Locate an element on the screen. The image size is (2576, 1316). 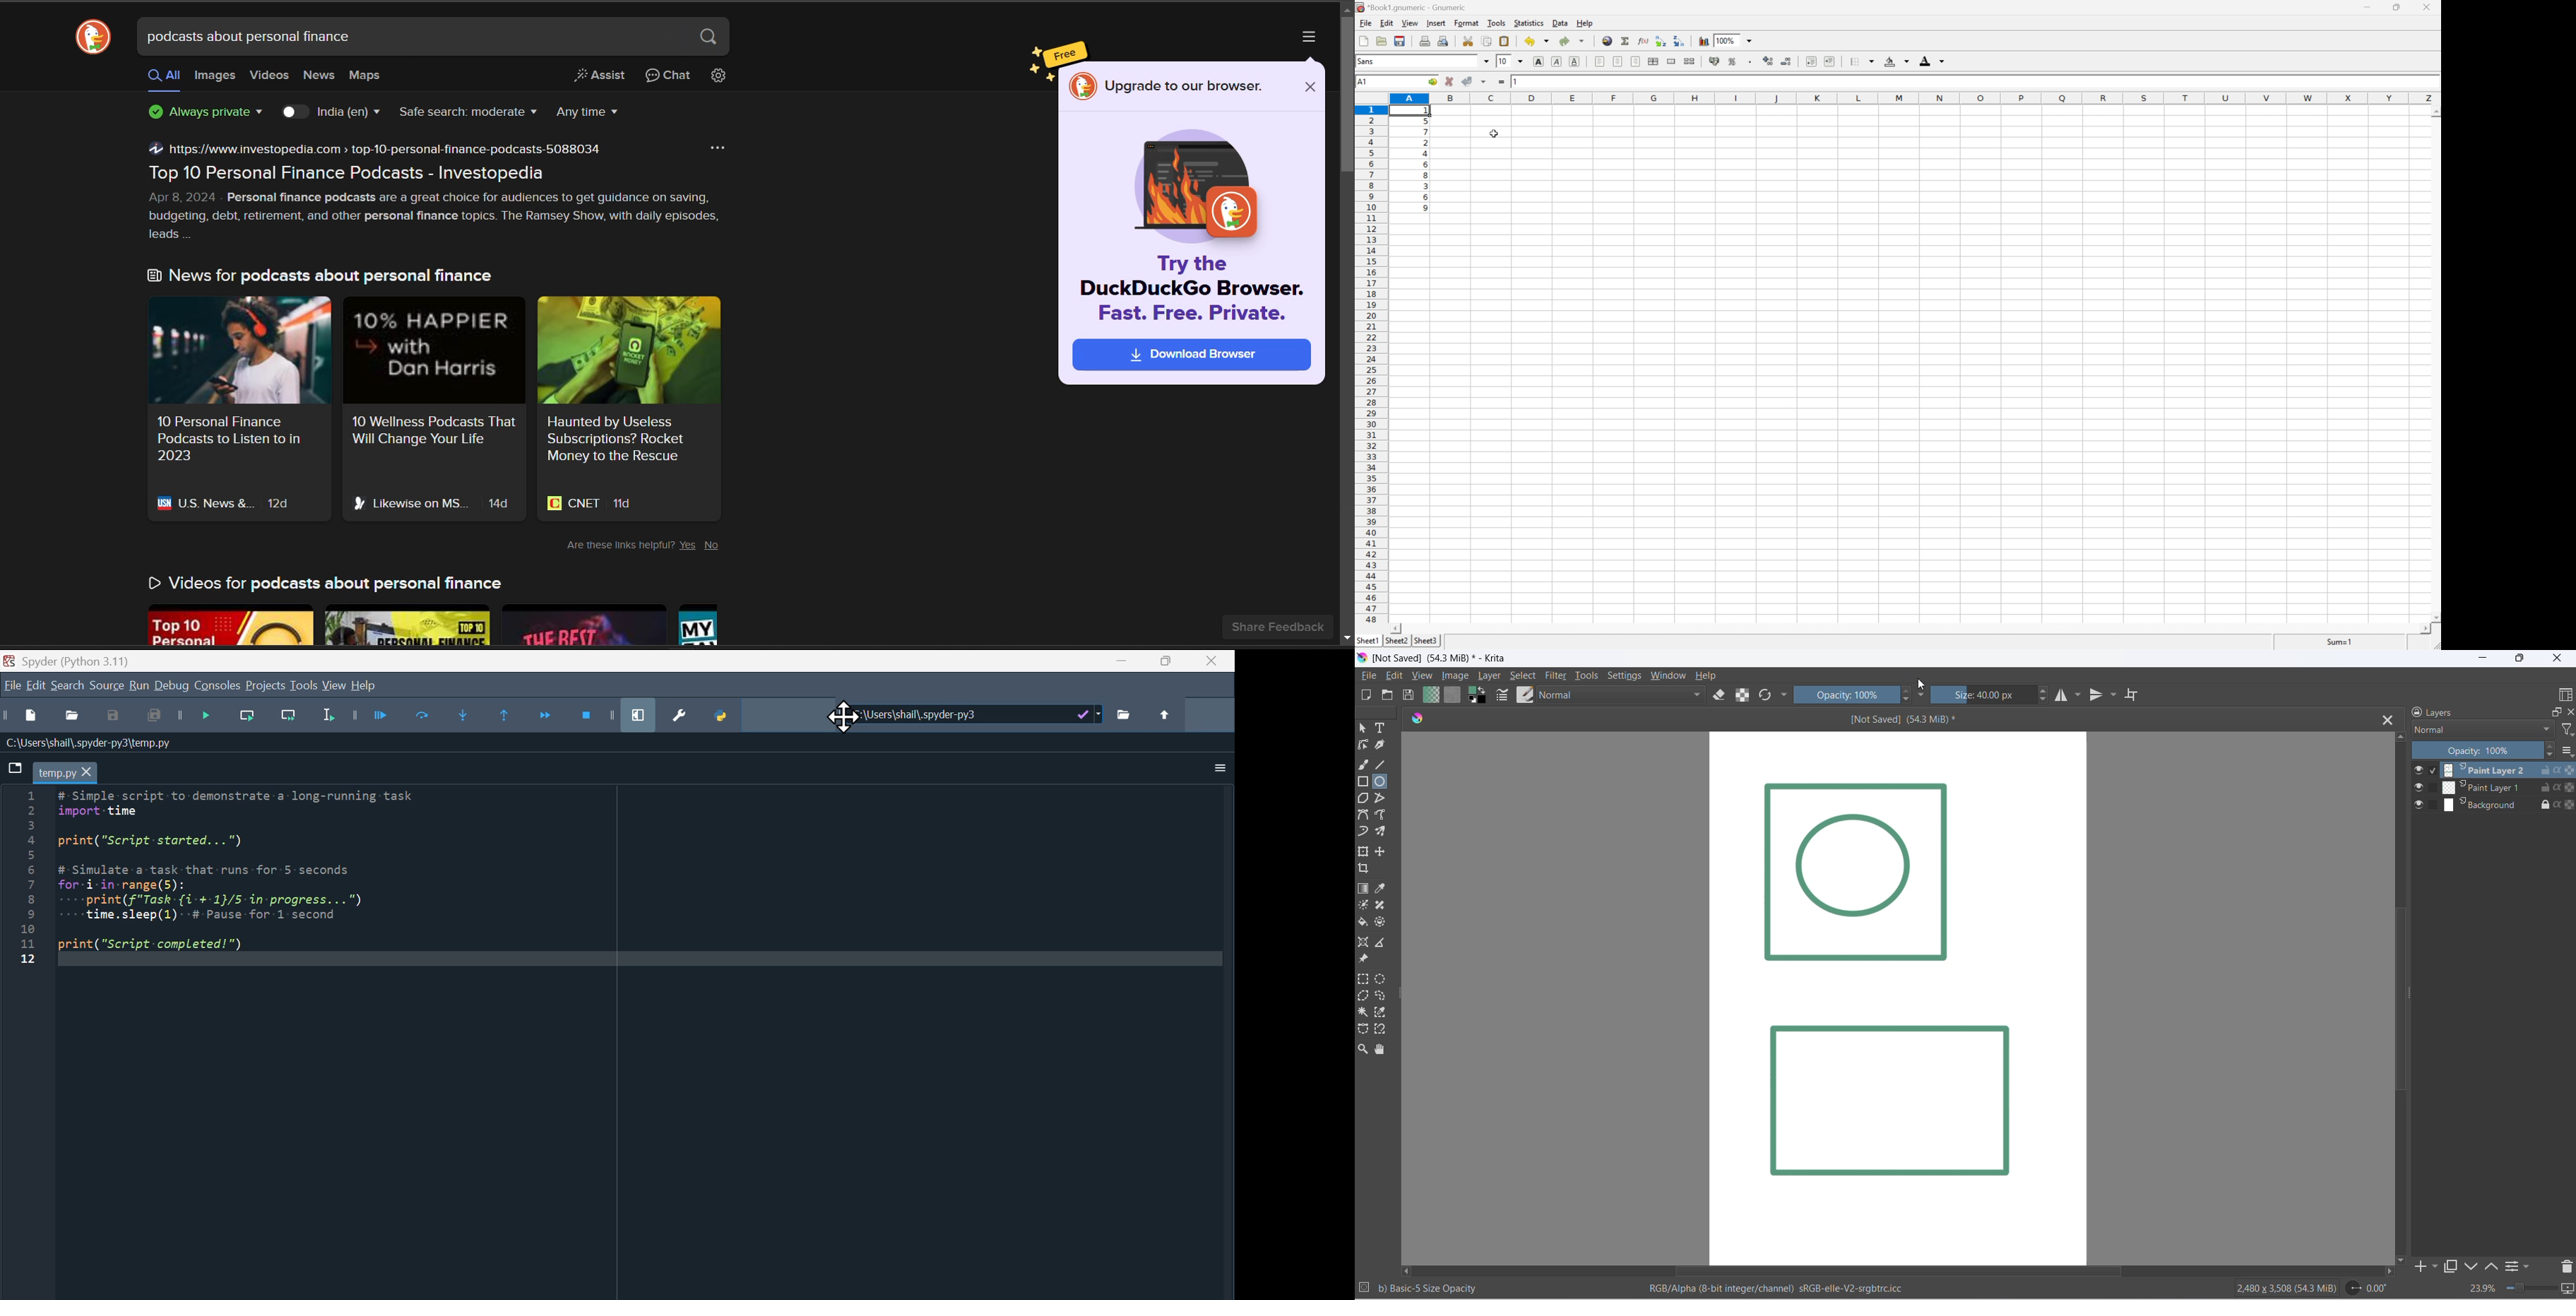
pan tool is located at coordinates (1383, 1050).